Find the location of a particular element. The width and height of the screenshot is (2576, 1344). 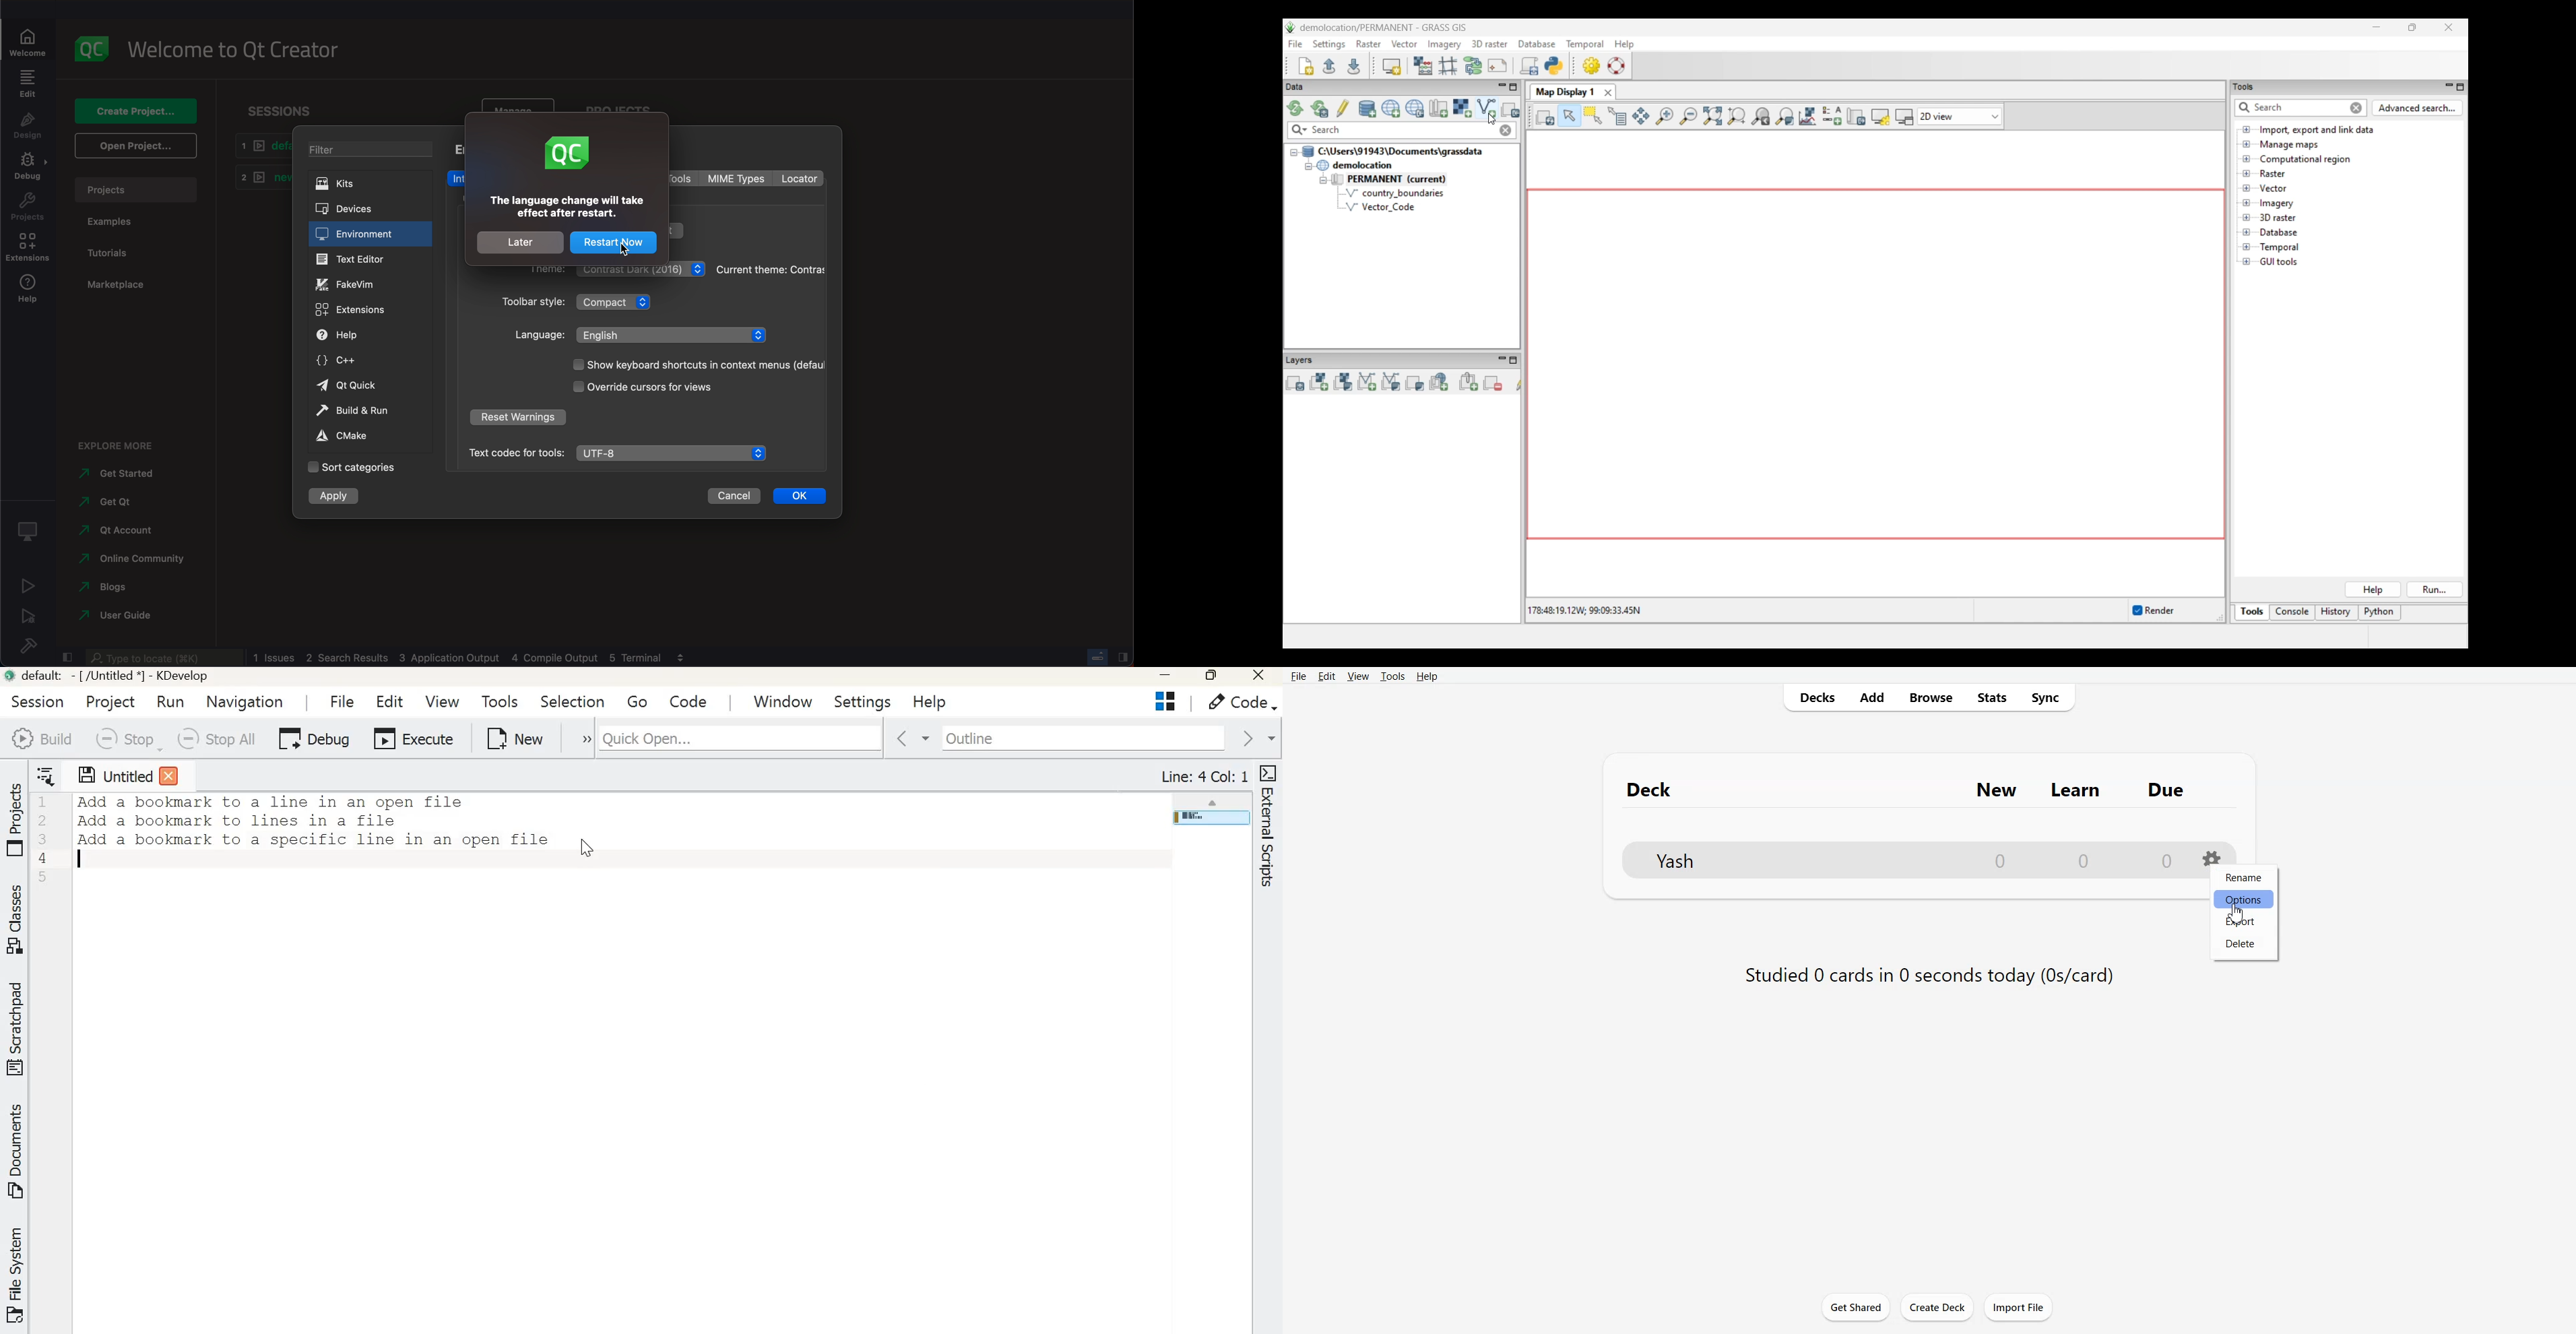

cmake is located at coordinates (361, 435).